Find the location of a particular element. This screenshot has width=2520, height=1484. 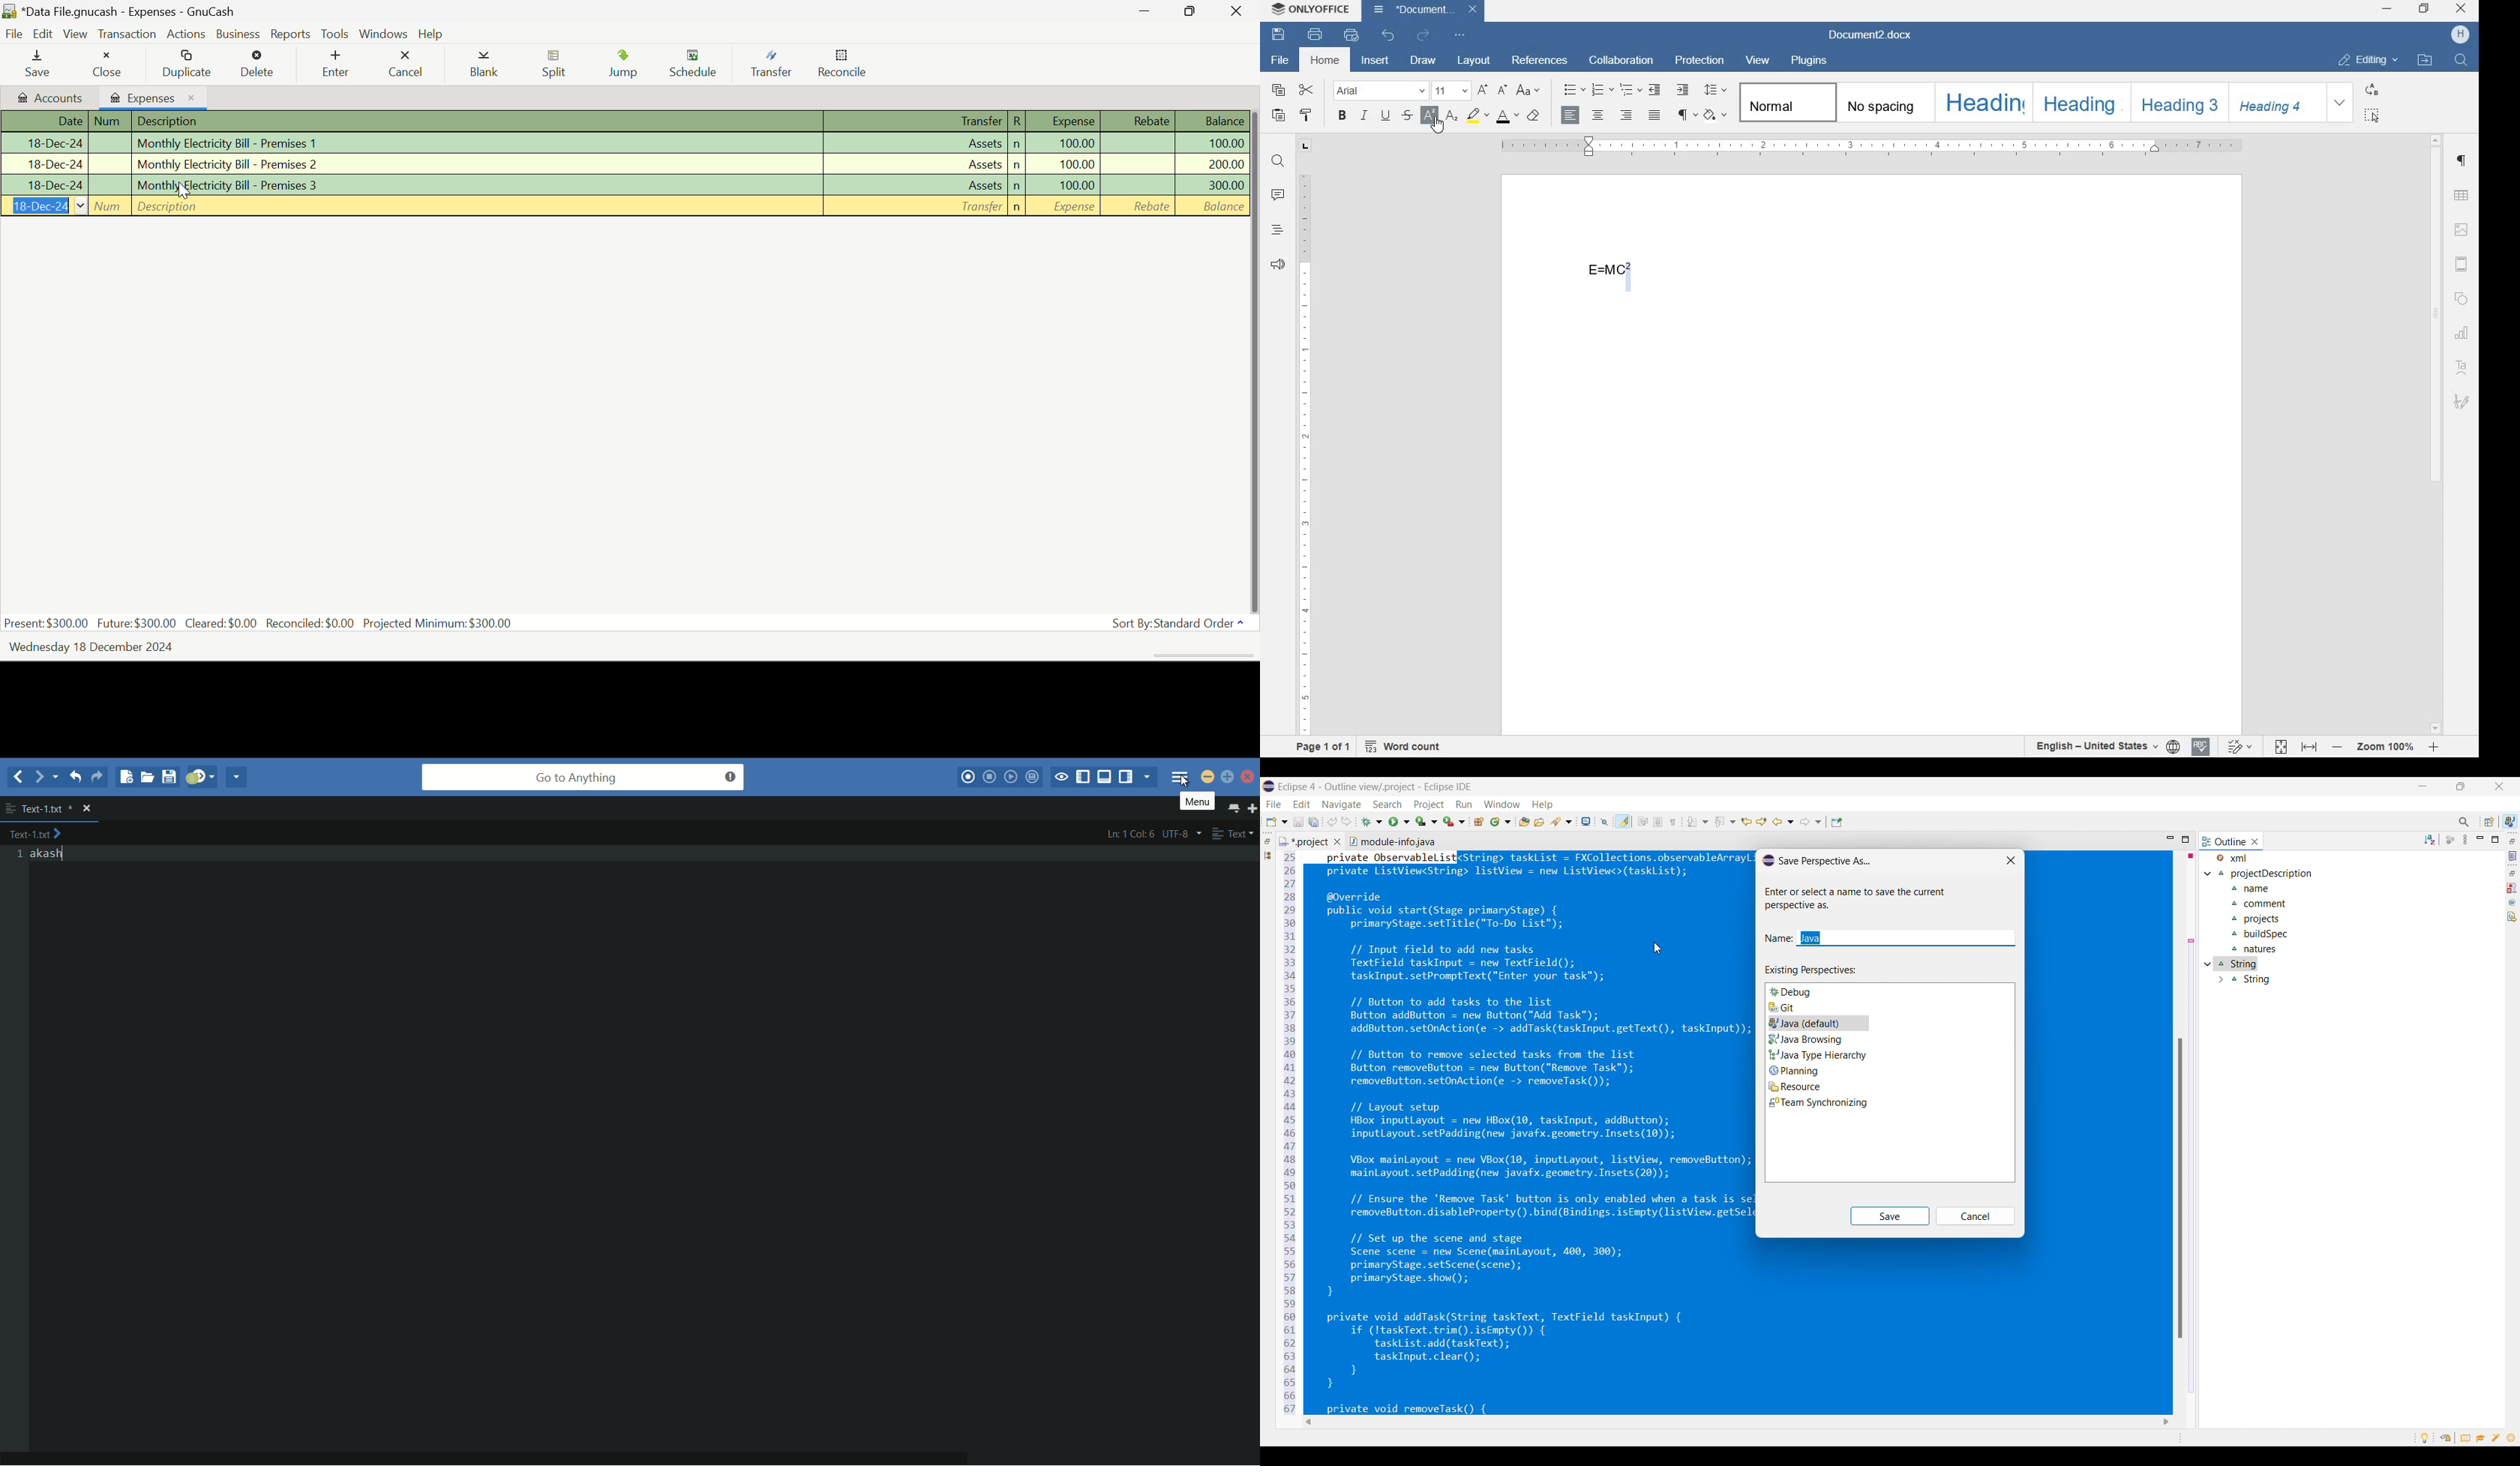

italic is located at coordinates (1364, 116).